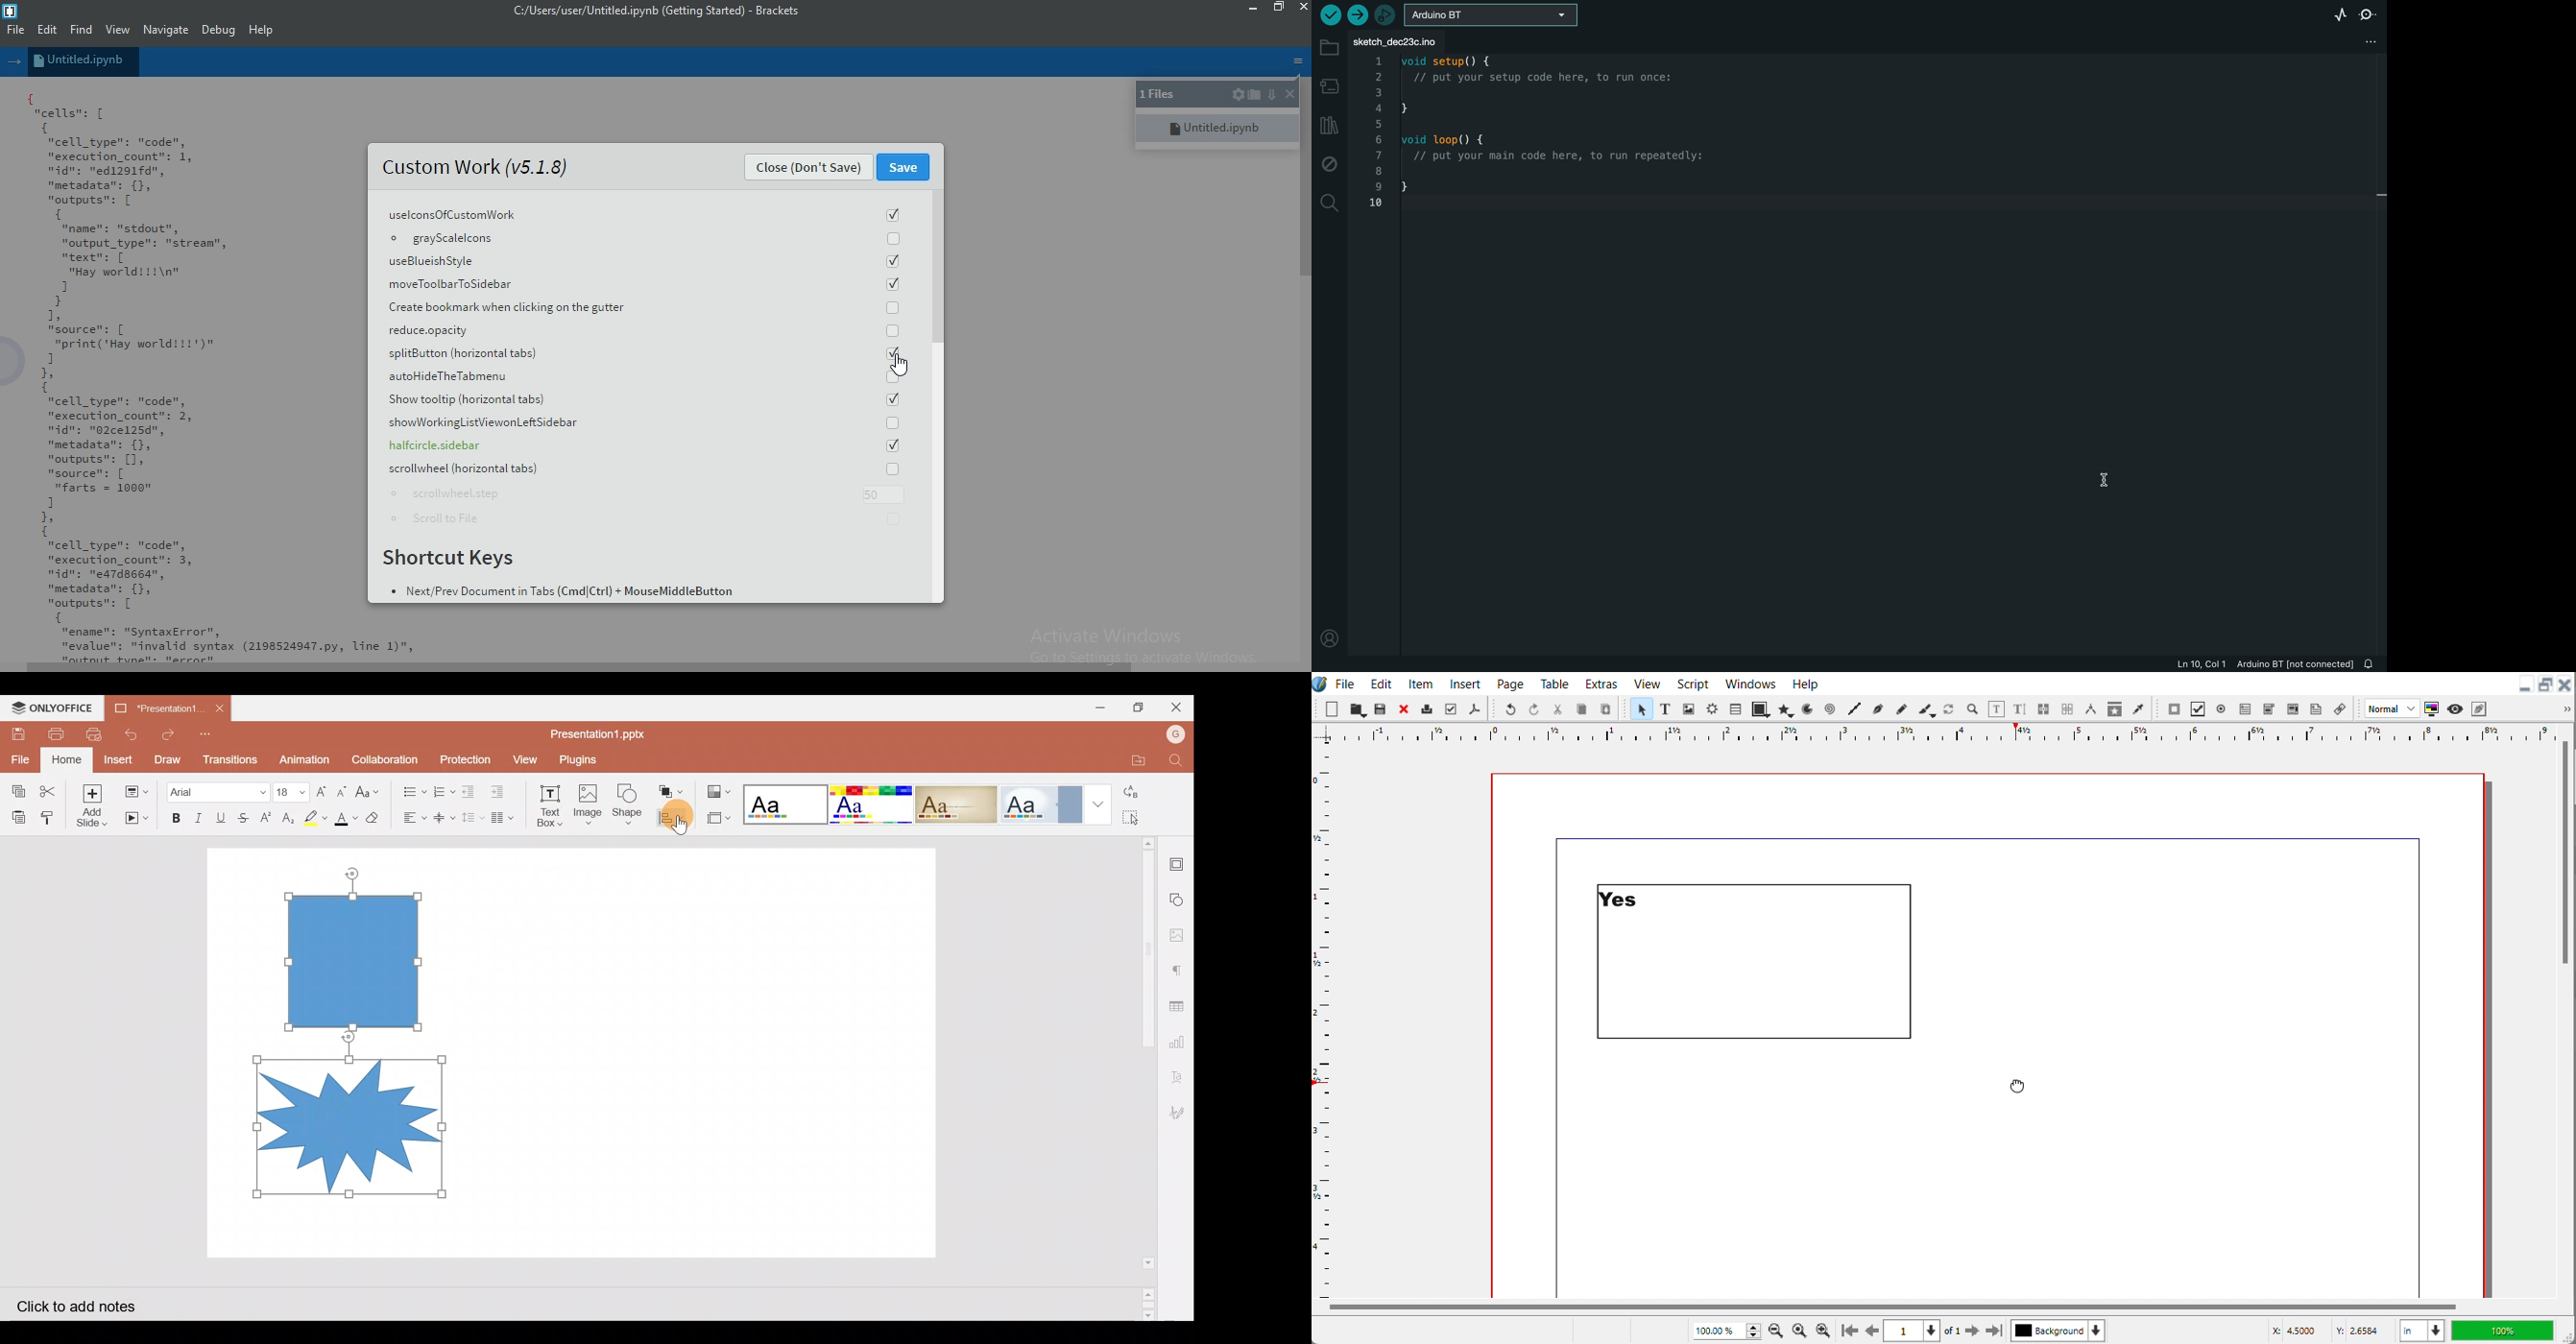 This screenshot has height=1344, width=2576. What do you see at coordinates (2393, 708) in the screenshot?
I see `Image preview quality` at bounding box center [2393, 708].